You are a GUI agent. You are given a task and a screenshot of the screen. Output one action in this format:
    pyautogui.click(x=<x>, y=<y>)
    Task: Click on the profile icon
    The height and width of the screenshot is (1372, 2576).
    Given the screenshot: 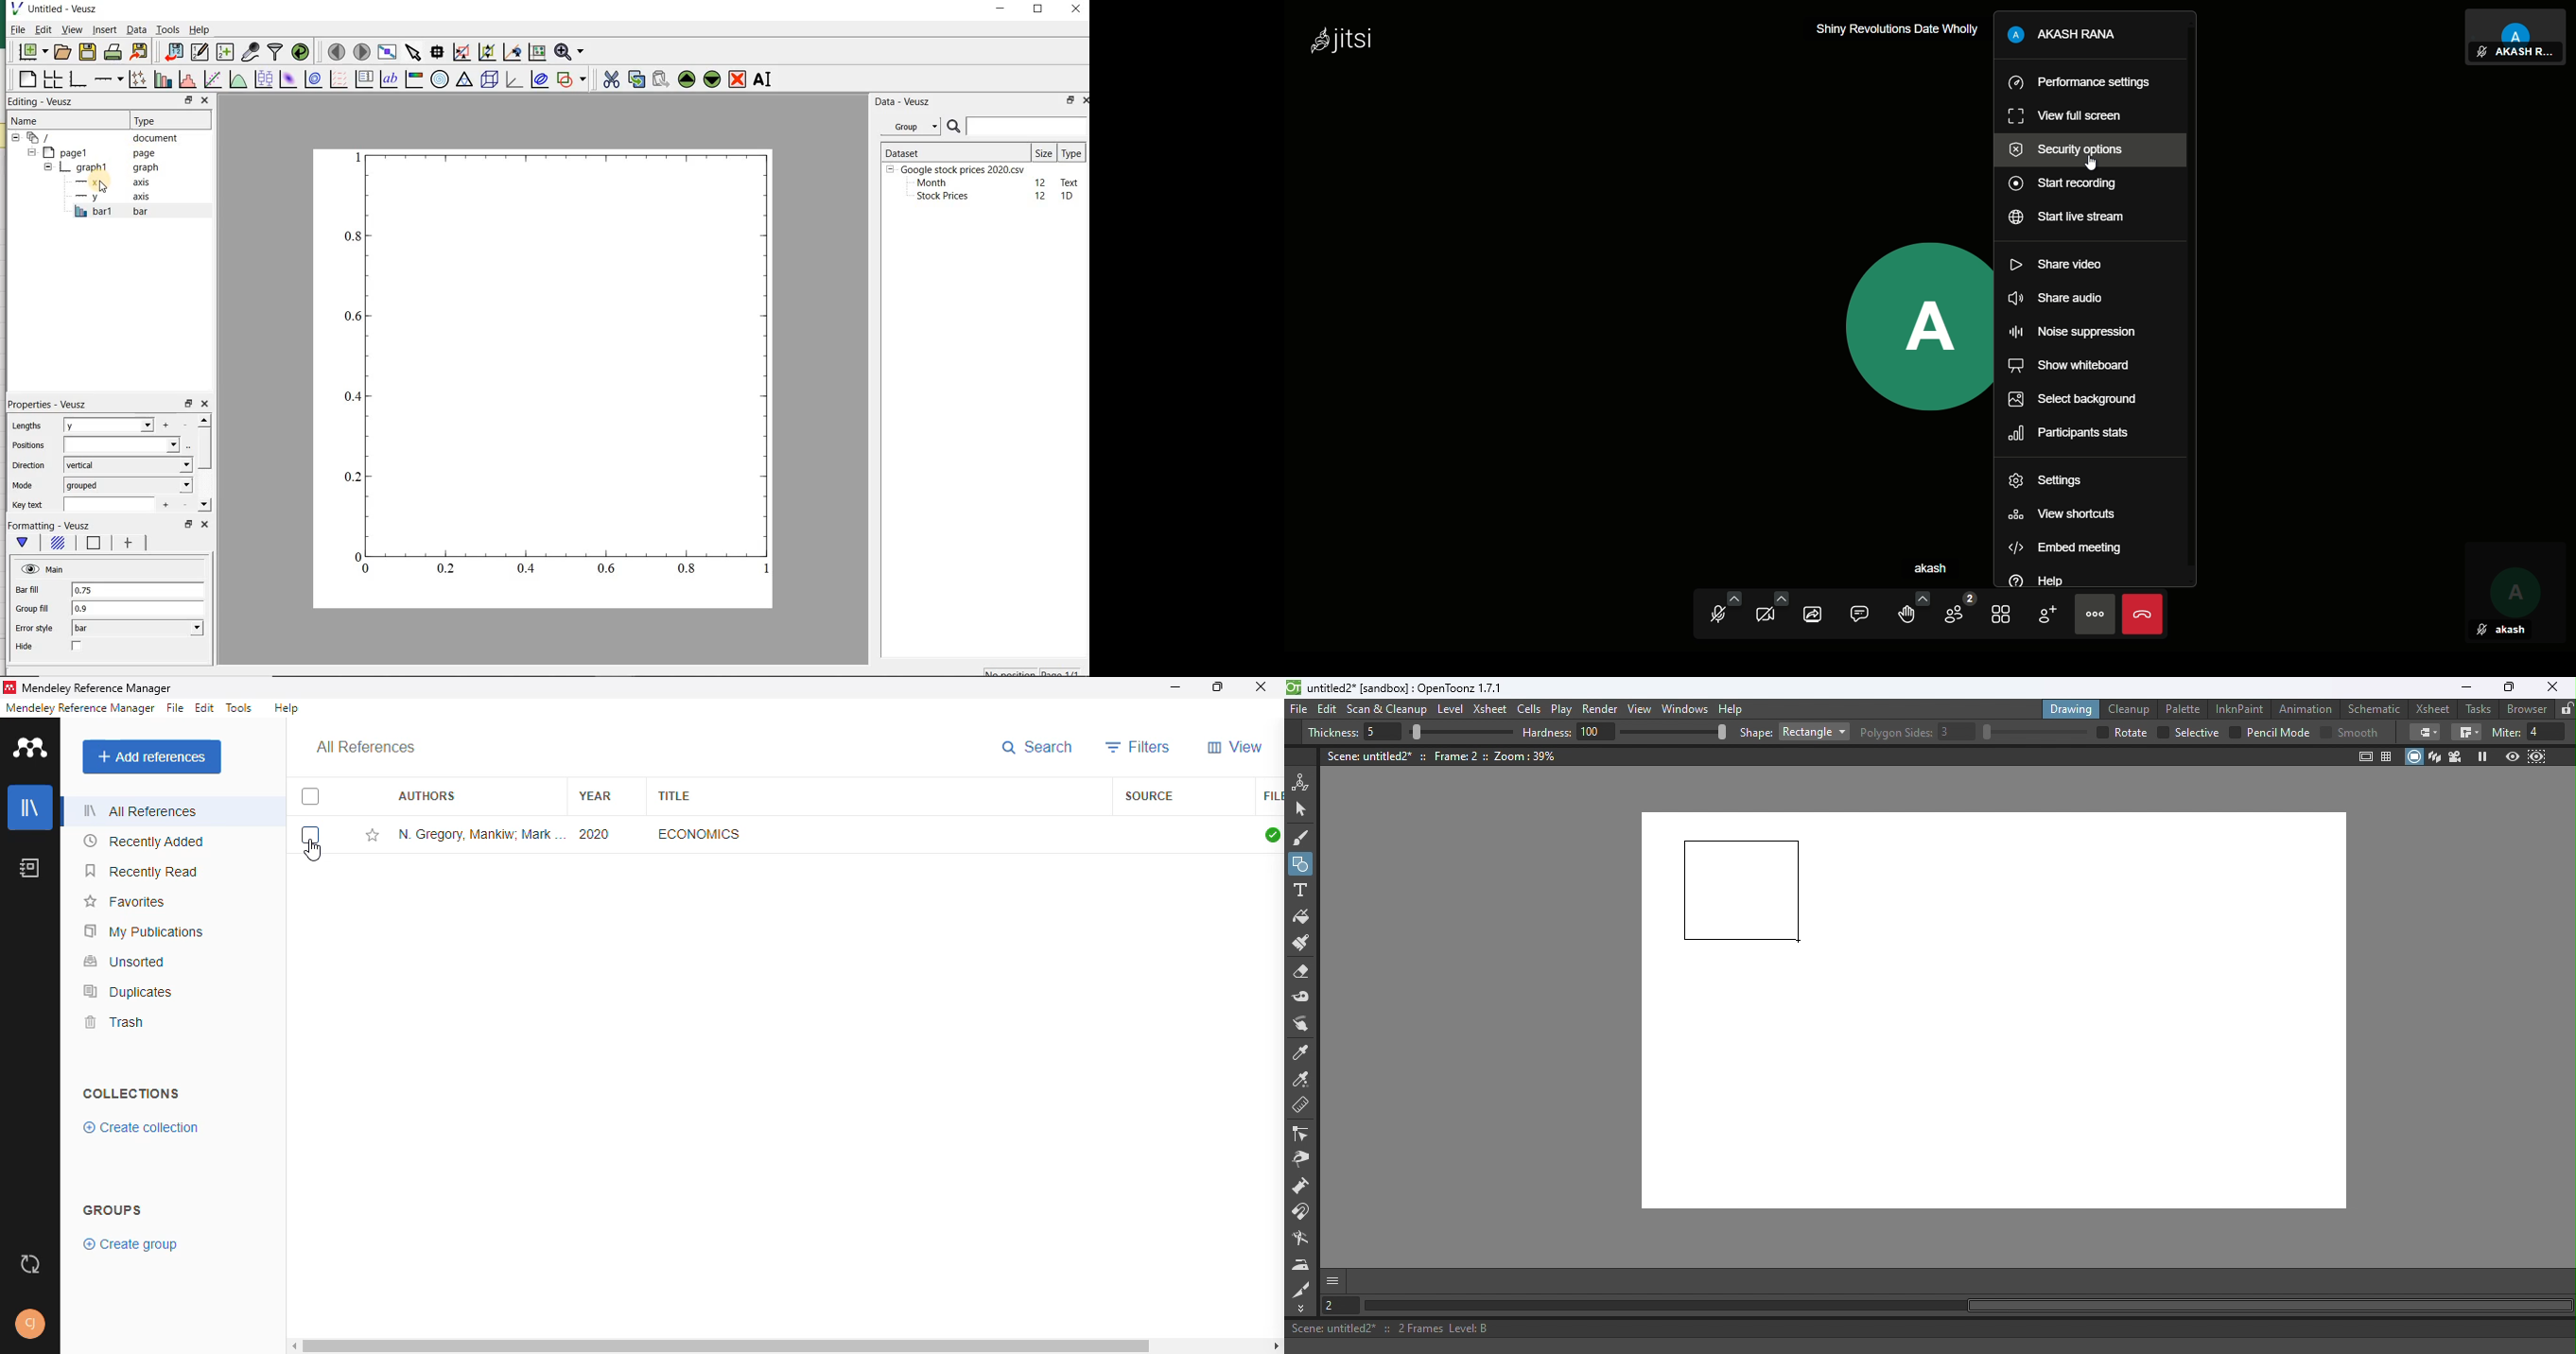 What is the action you would take?
    pyautogui.click(x=1915, y=326)
    